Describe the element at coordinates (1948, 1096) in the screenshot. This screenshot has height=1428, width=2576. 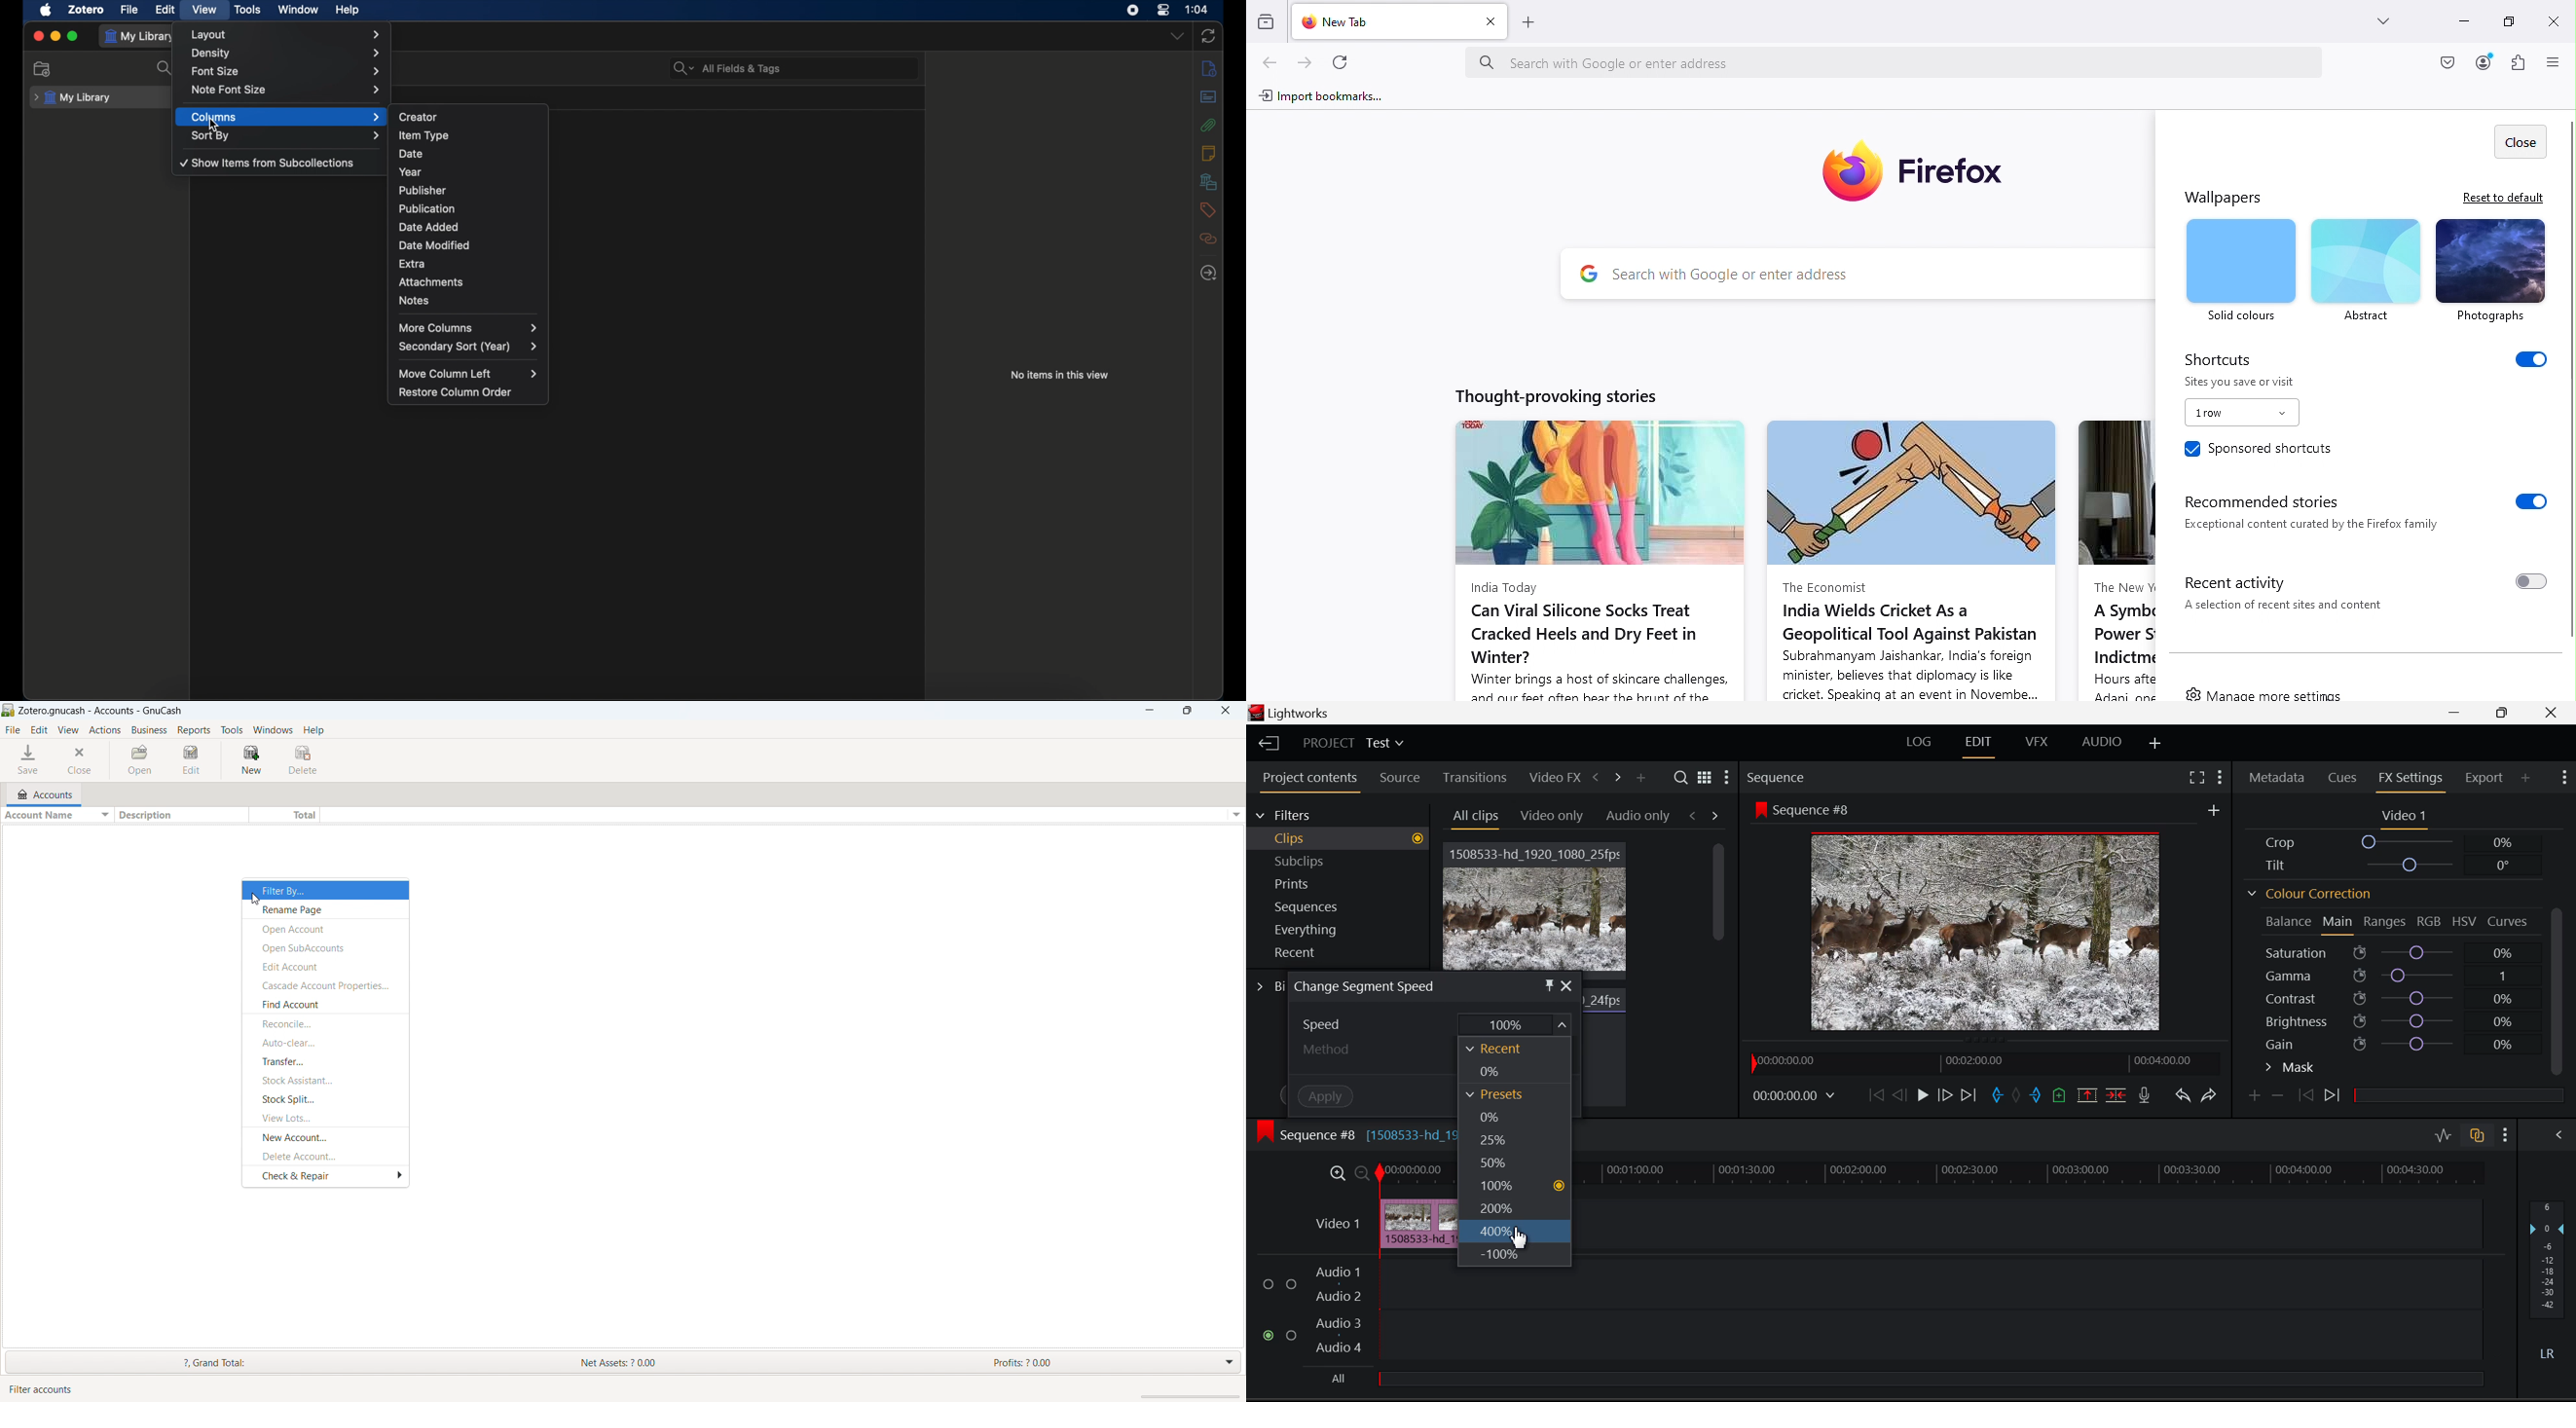
I see `Go Forward` at that location.